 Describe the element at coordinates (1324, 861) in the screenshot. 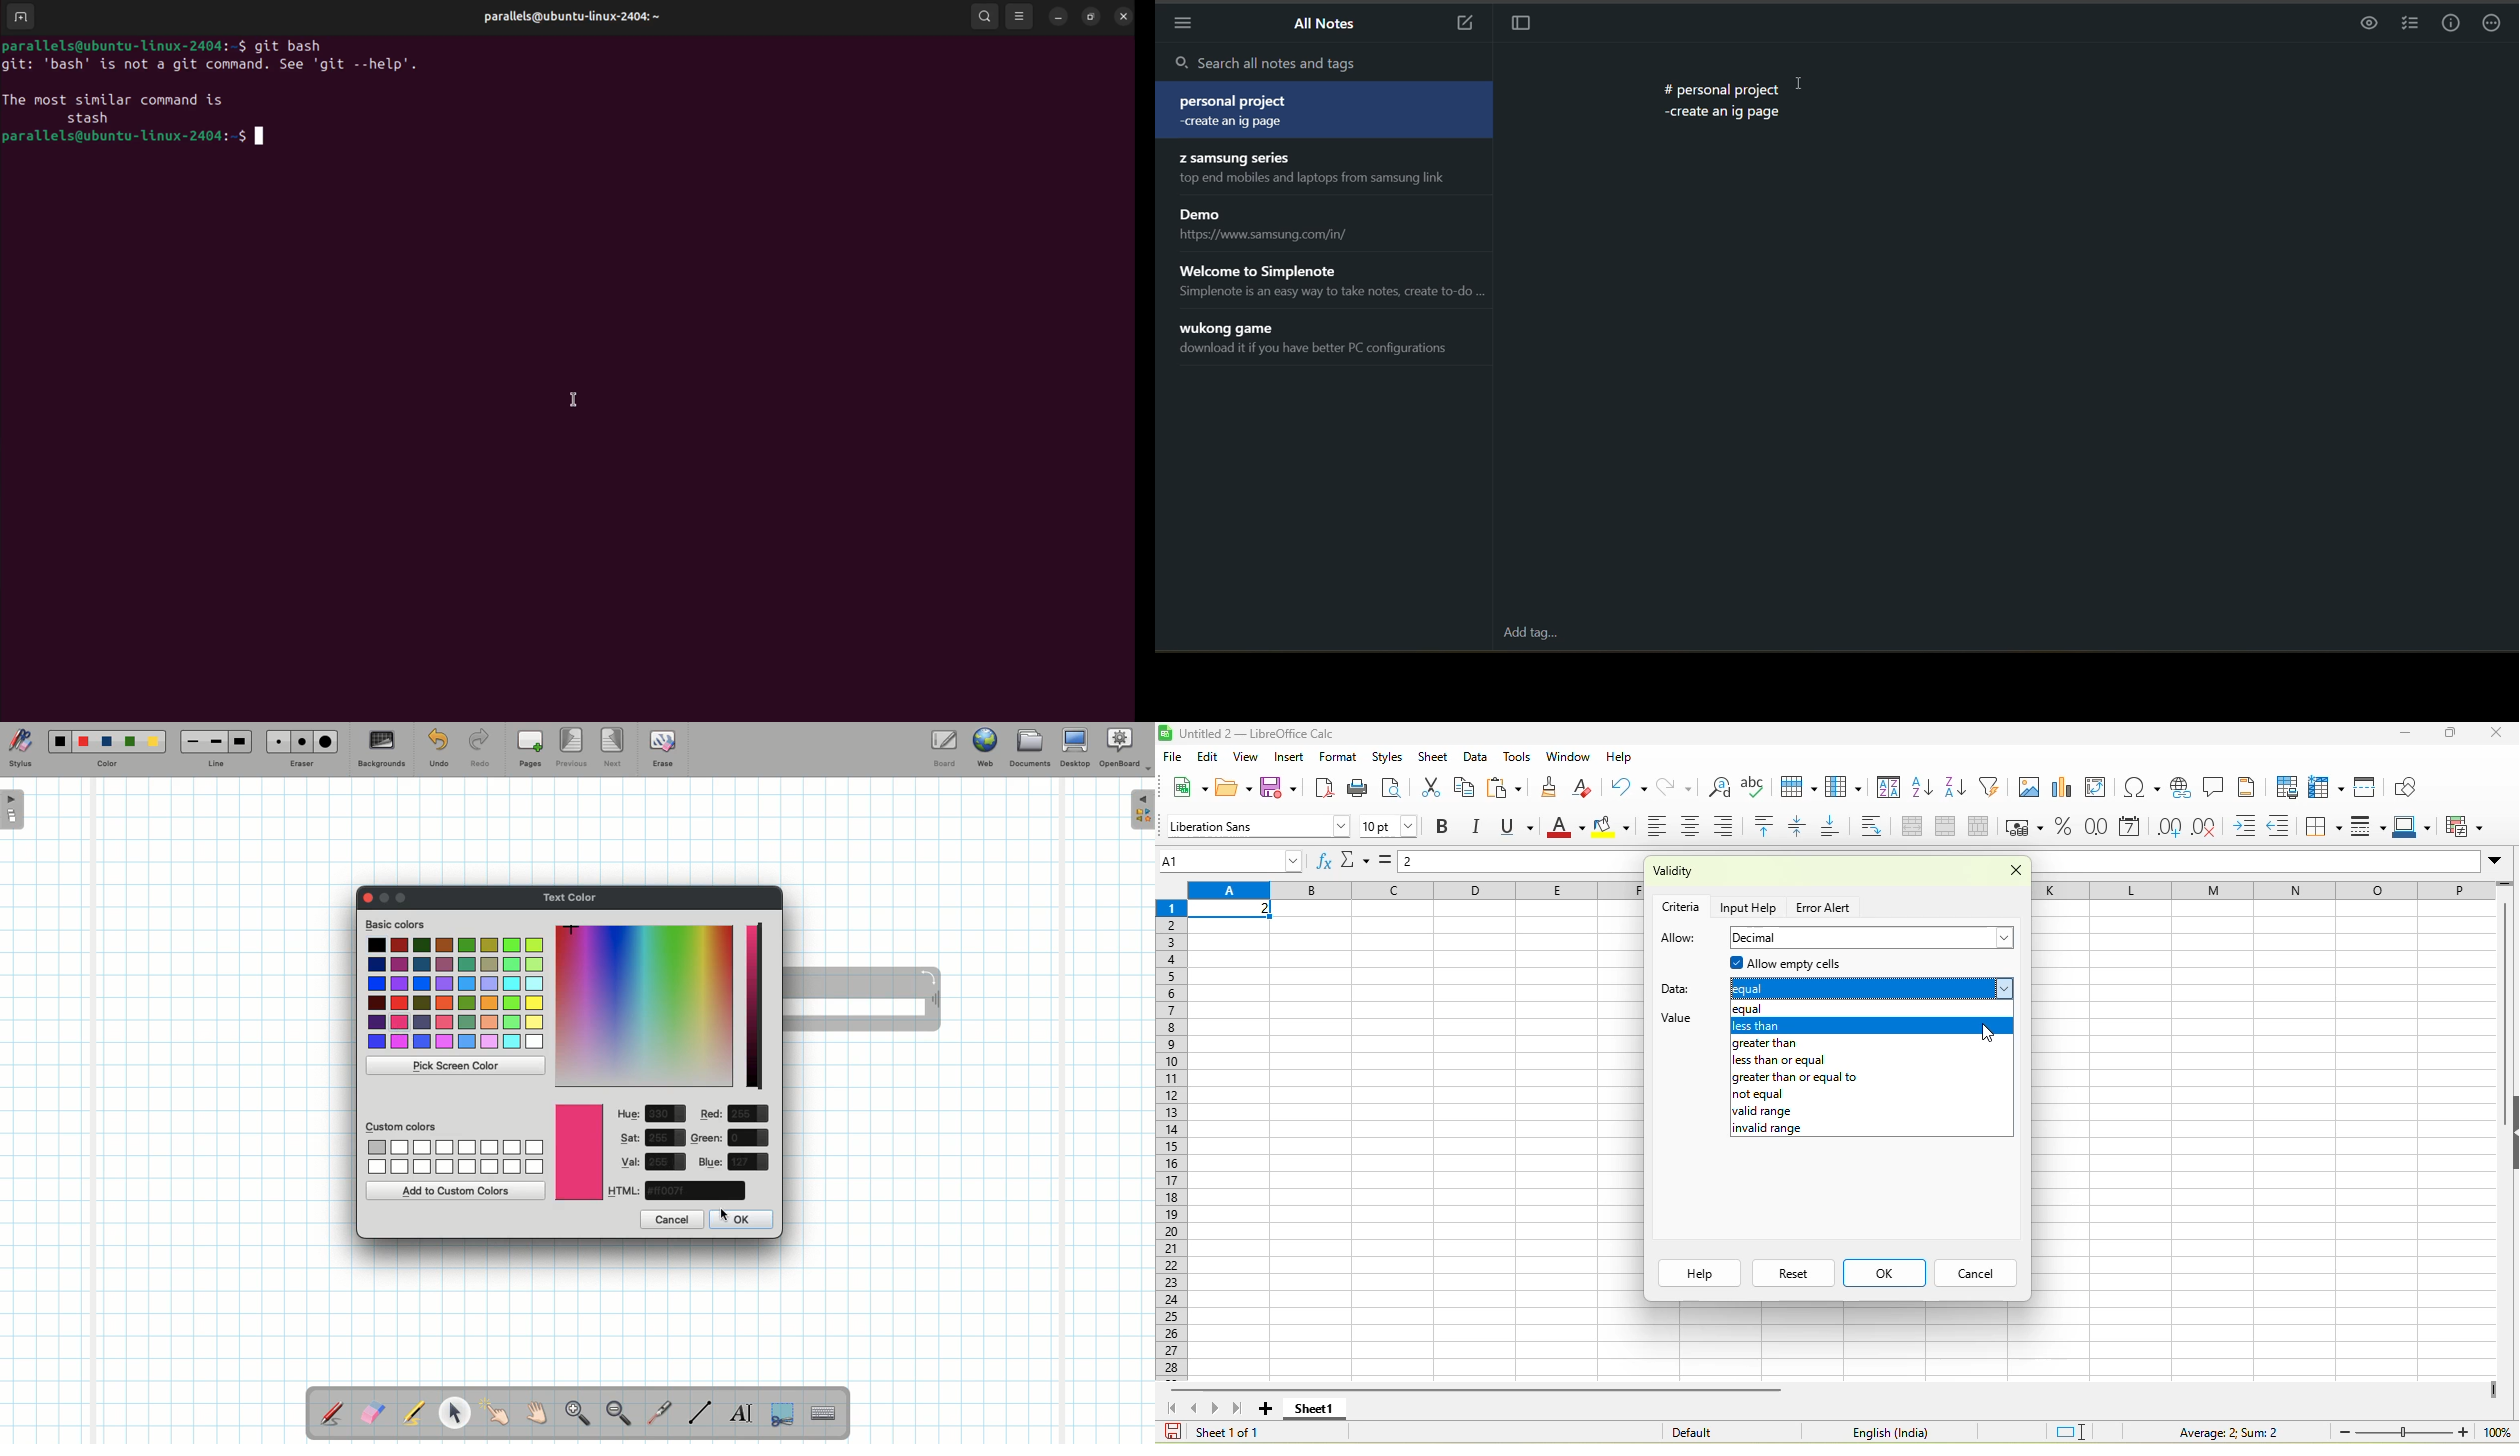

I see `function wizard` at that location.